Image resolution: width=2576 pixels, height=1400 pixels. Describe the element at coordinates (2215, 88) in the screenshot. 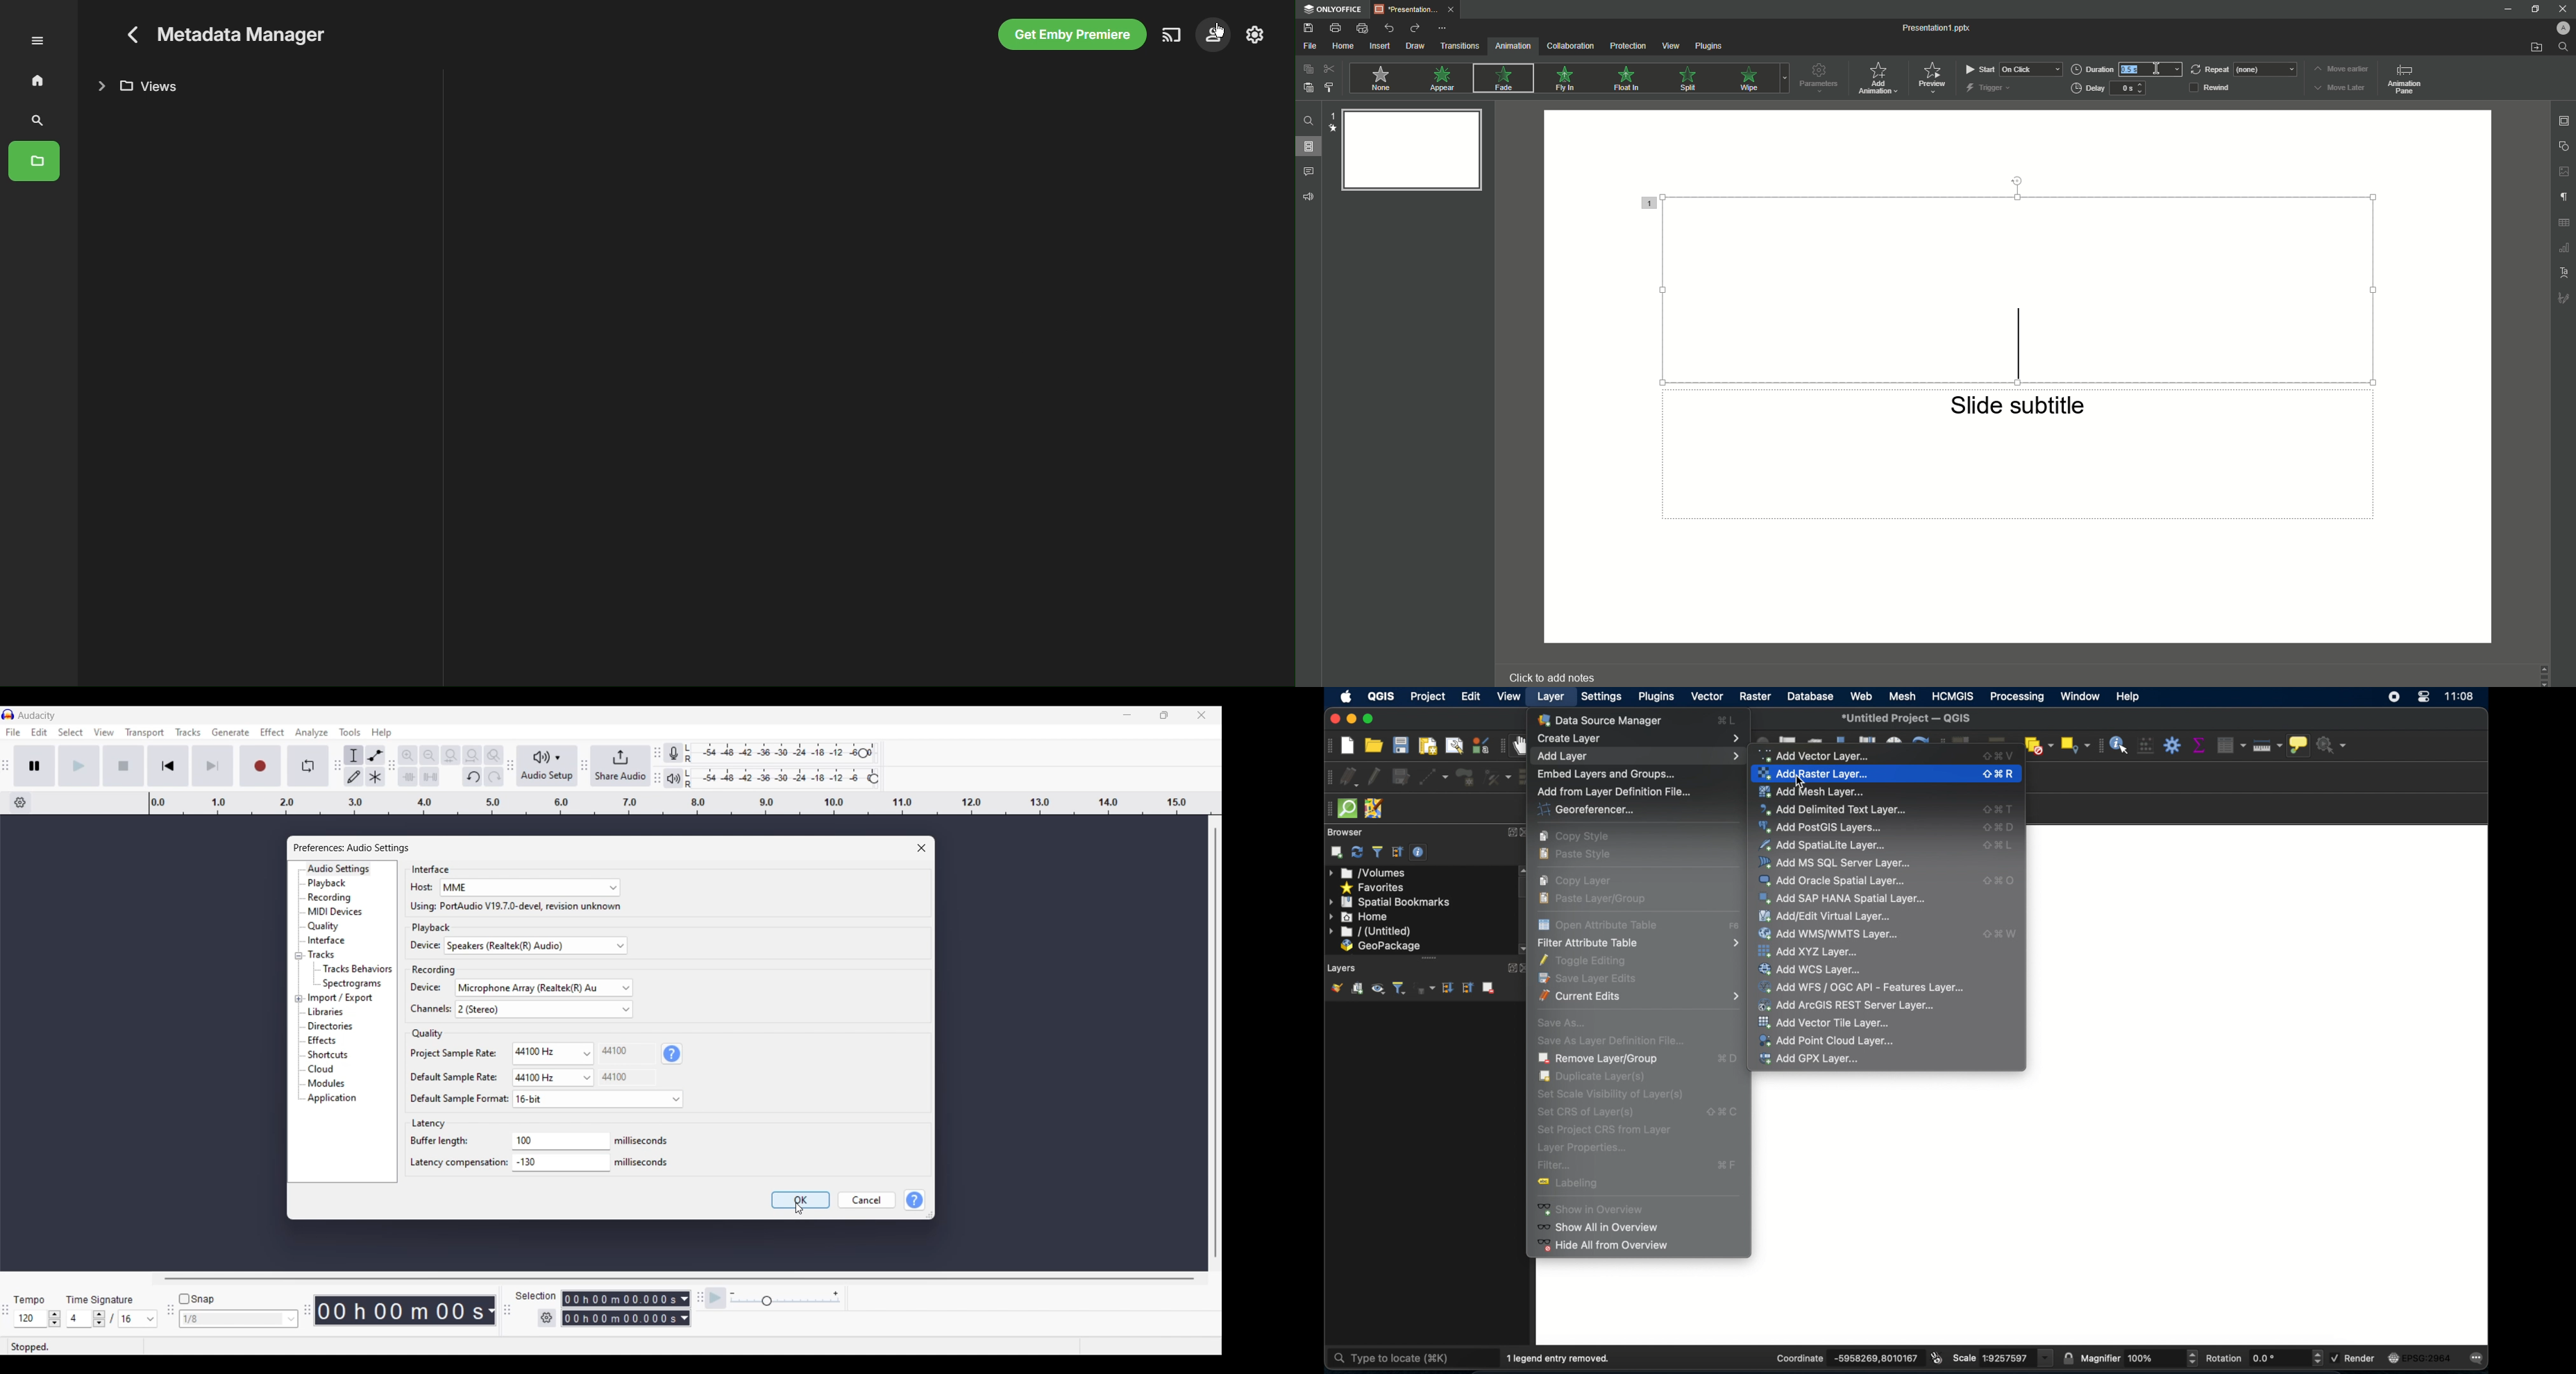

I see `Rewind` at that location.